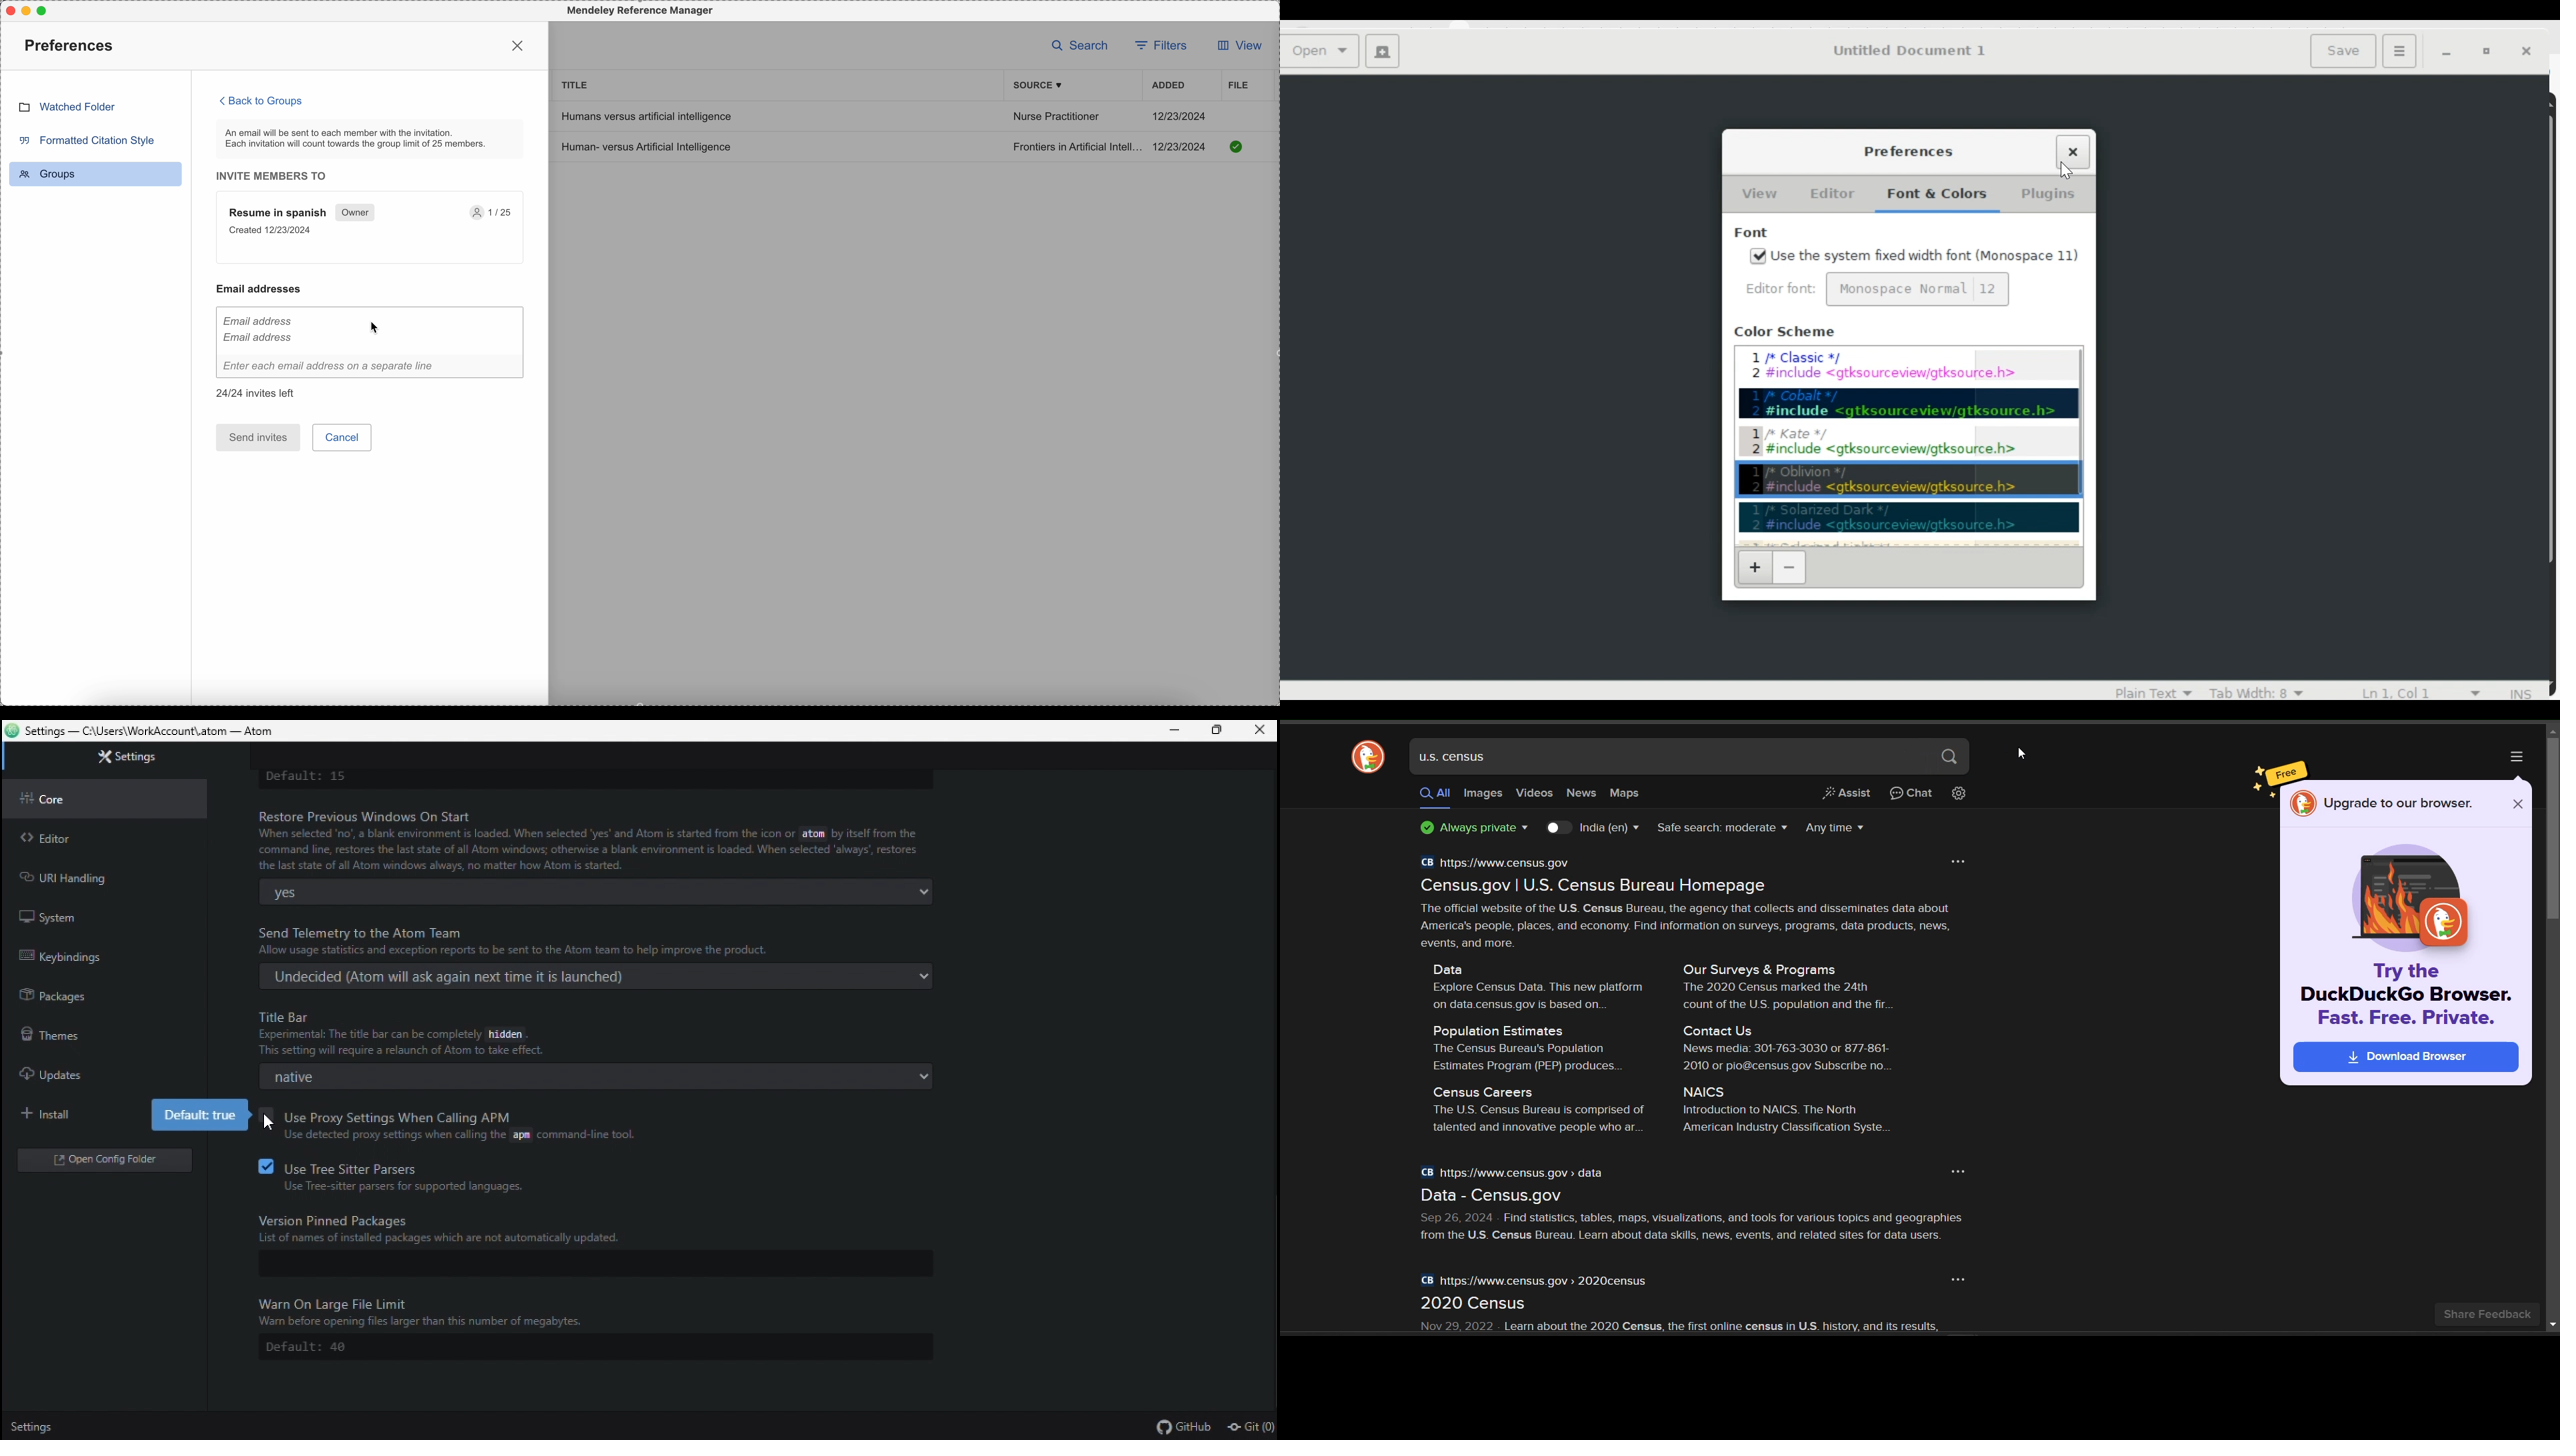  What do you see at coordinates (2289, 773) in the screenshot?
I see `free` at bounding box center [2289, 773].